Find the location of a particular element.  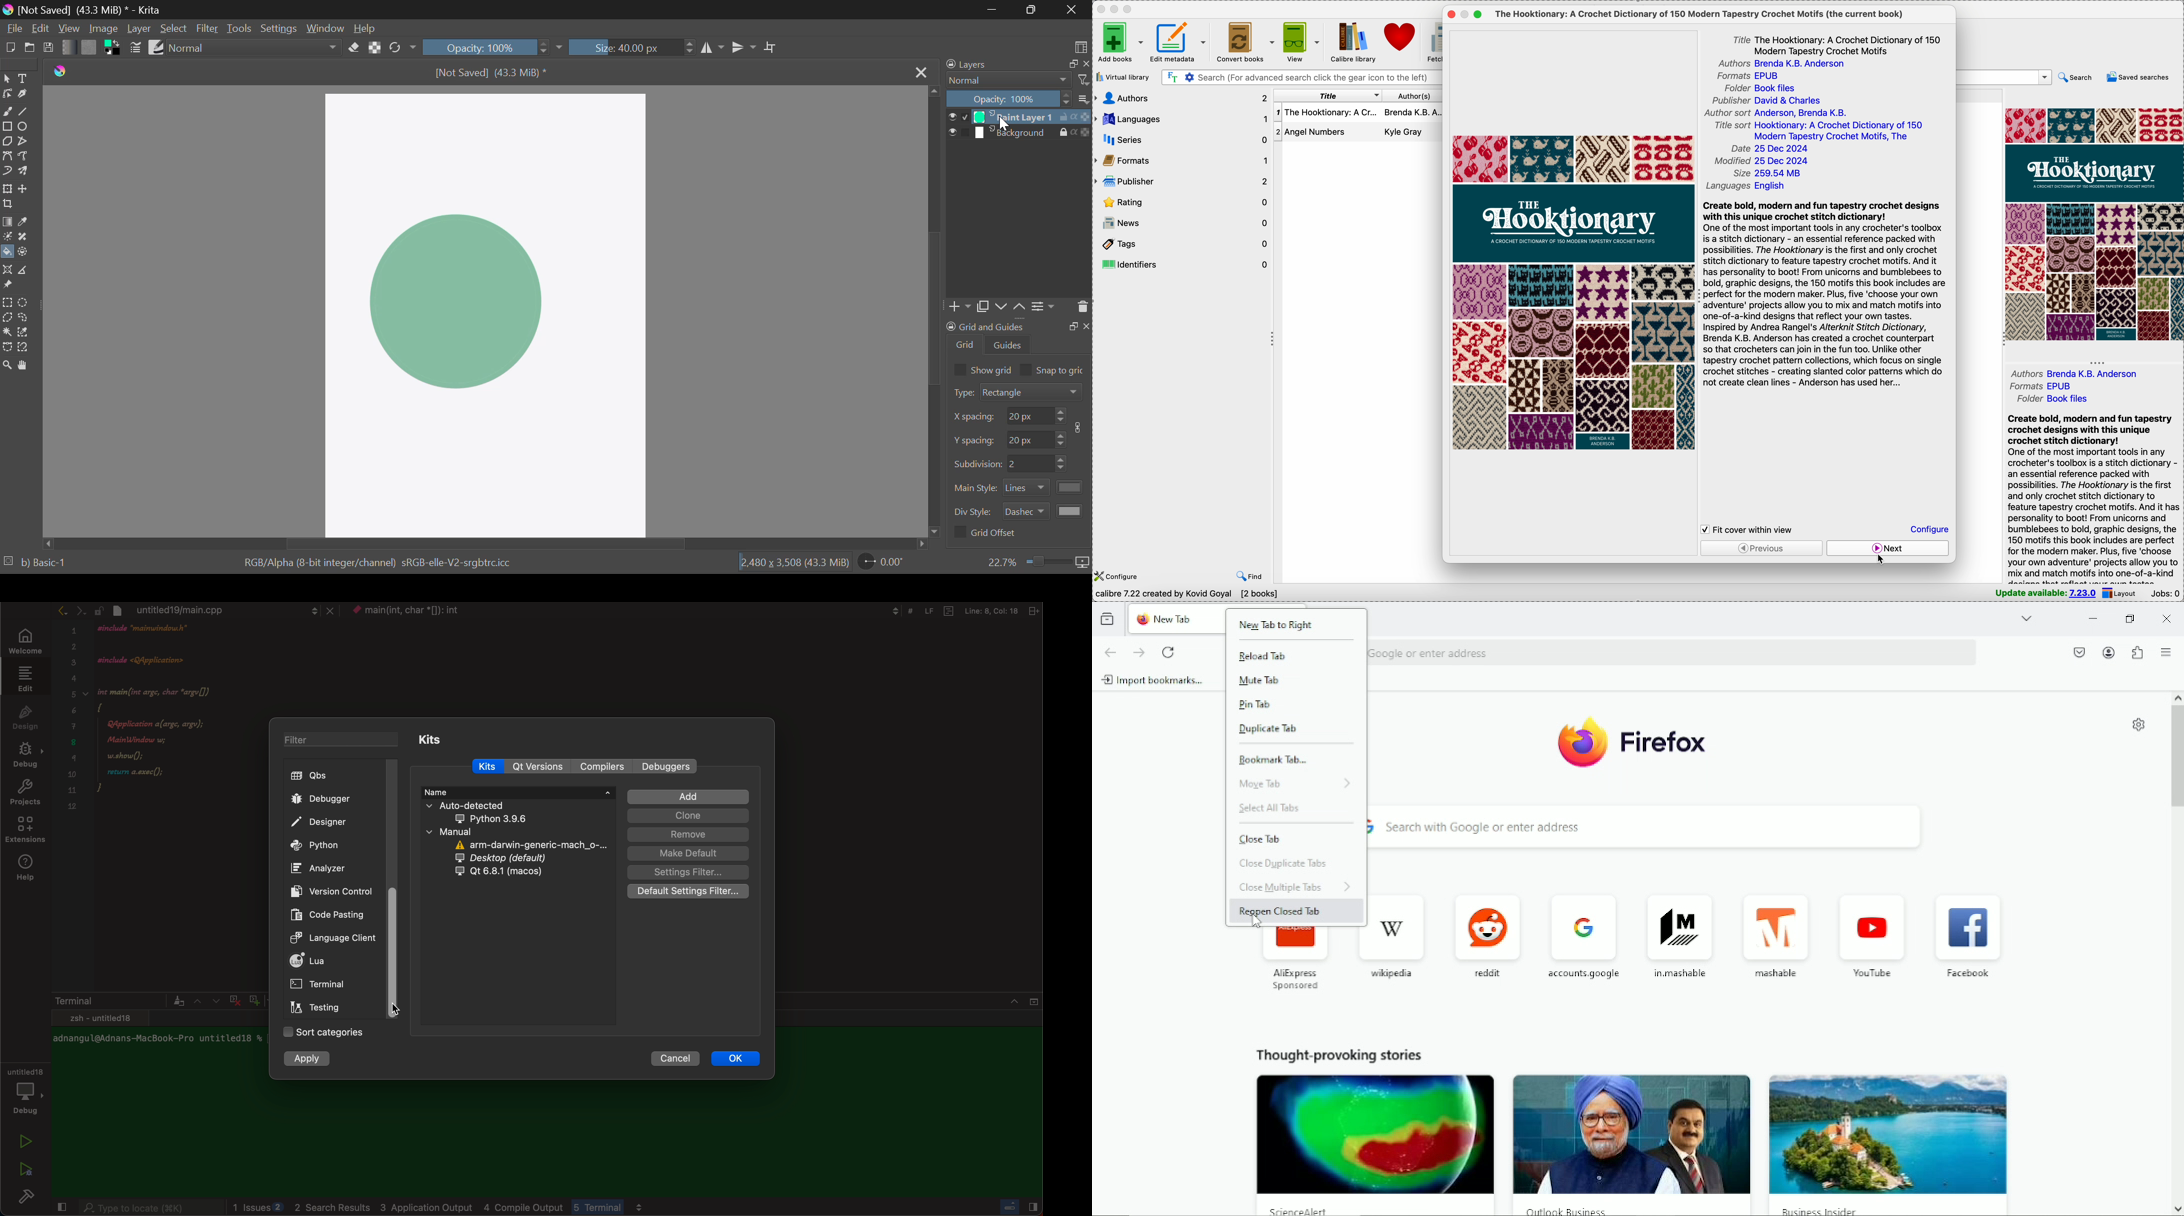

update available is located at coordinates (2046, 594).